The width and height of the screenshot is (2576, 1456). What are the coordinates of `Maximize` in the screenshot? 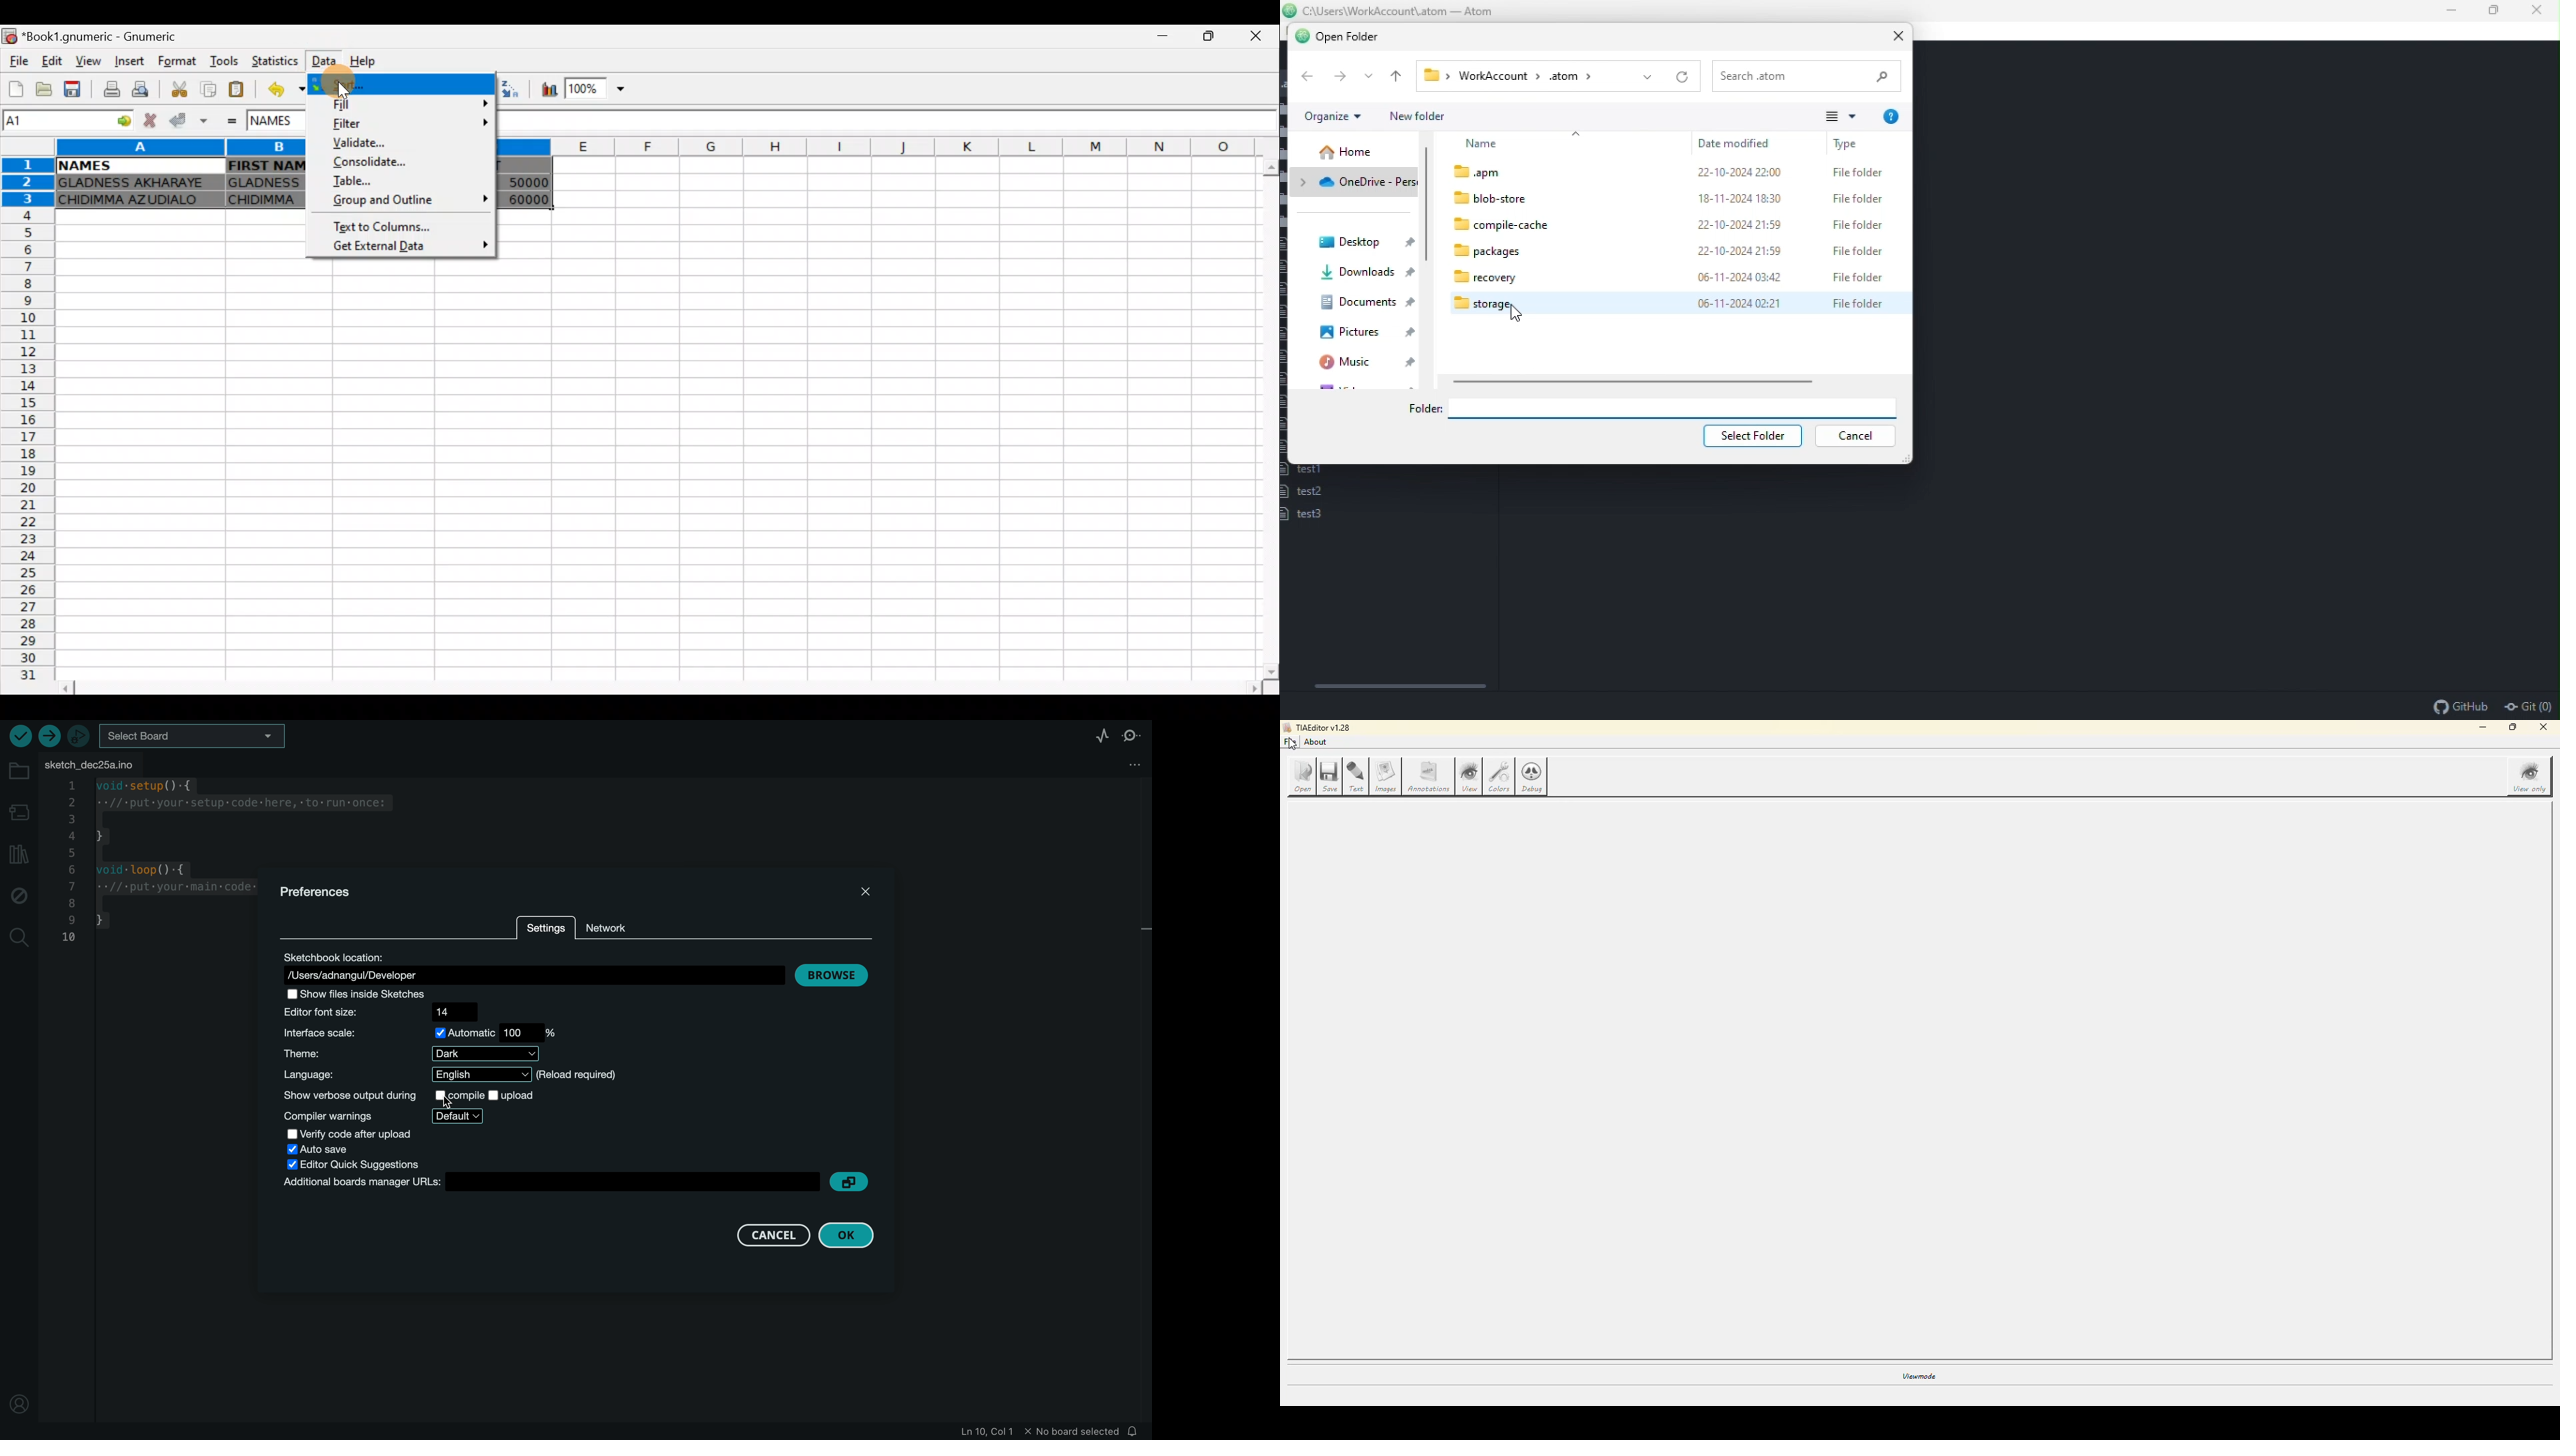 It's located at (1212, 37).